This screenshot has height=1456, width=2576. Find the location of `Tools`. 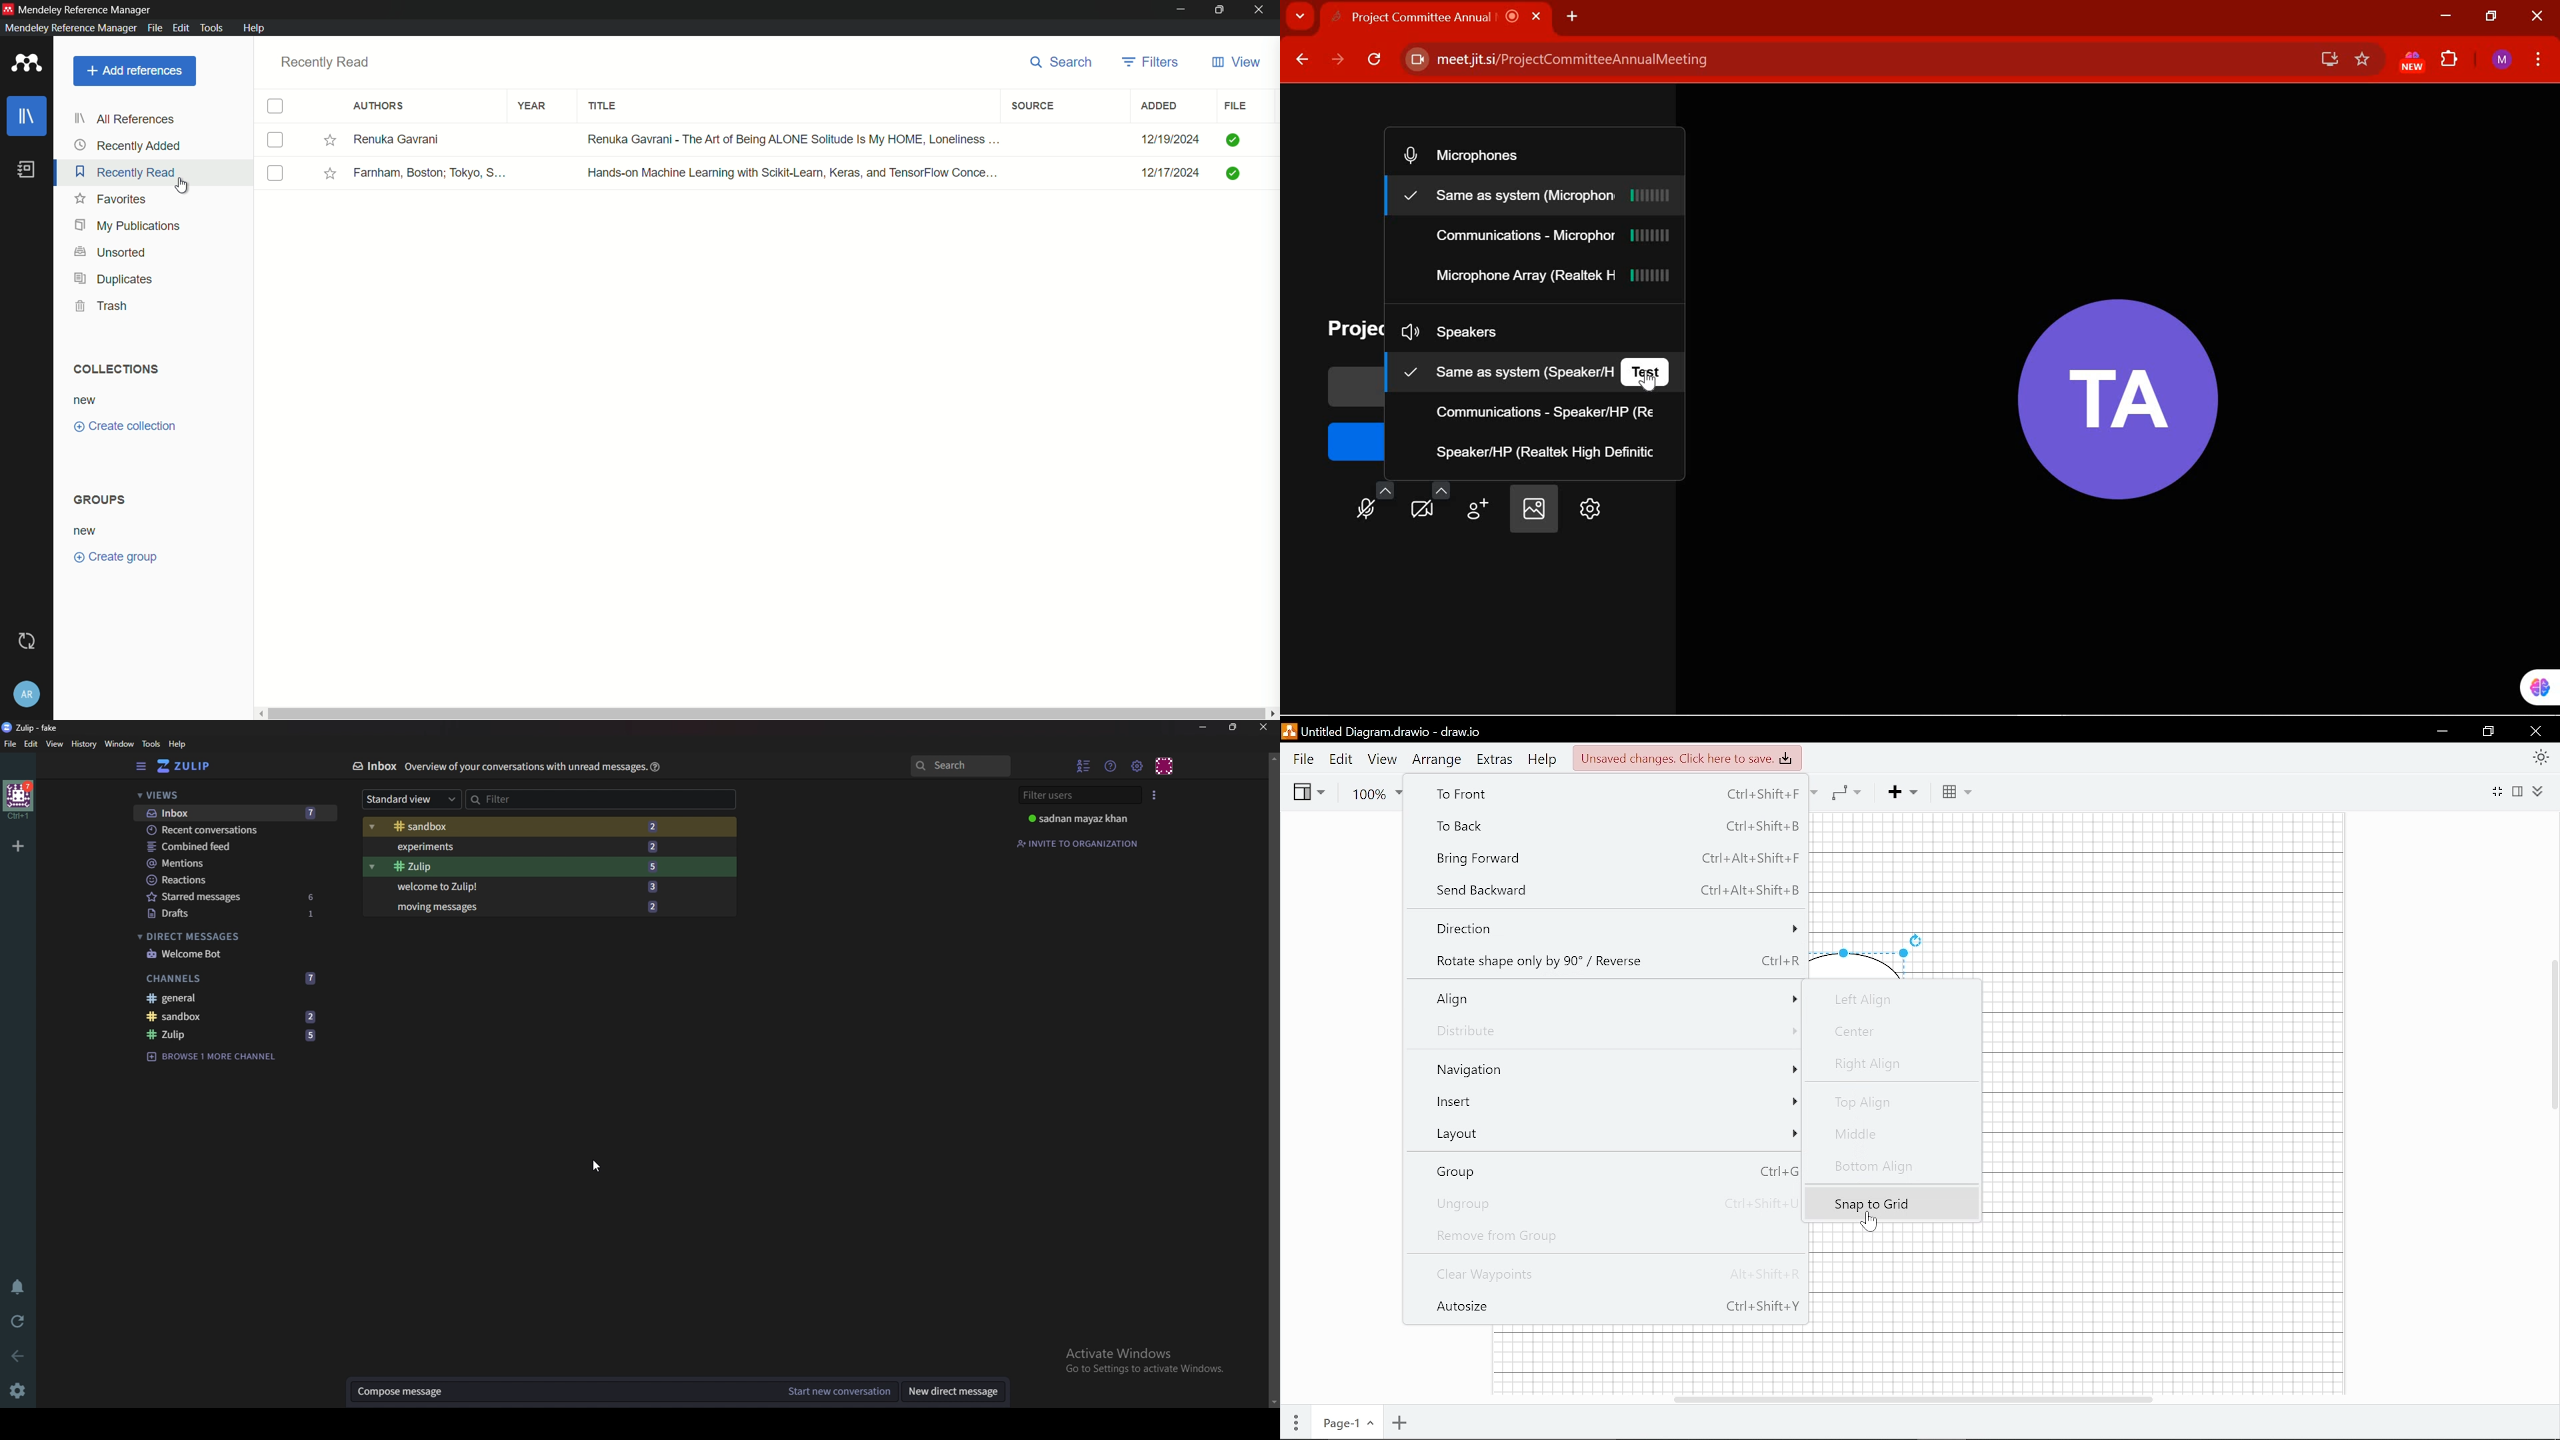

Tools is located at coordinates (151, 745).